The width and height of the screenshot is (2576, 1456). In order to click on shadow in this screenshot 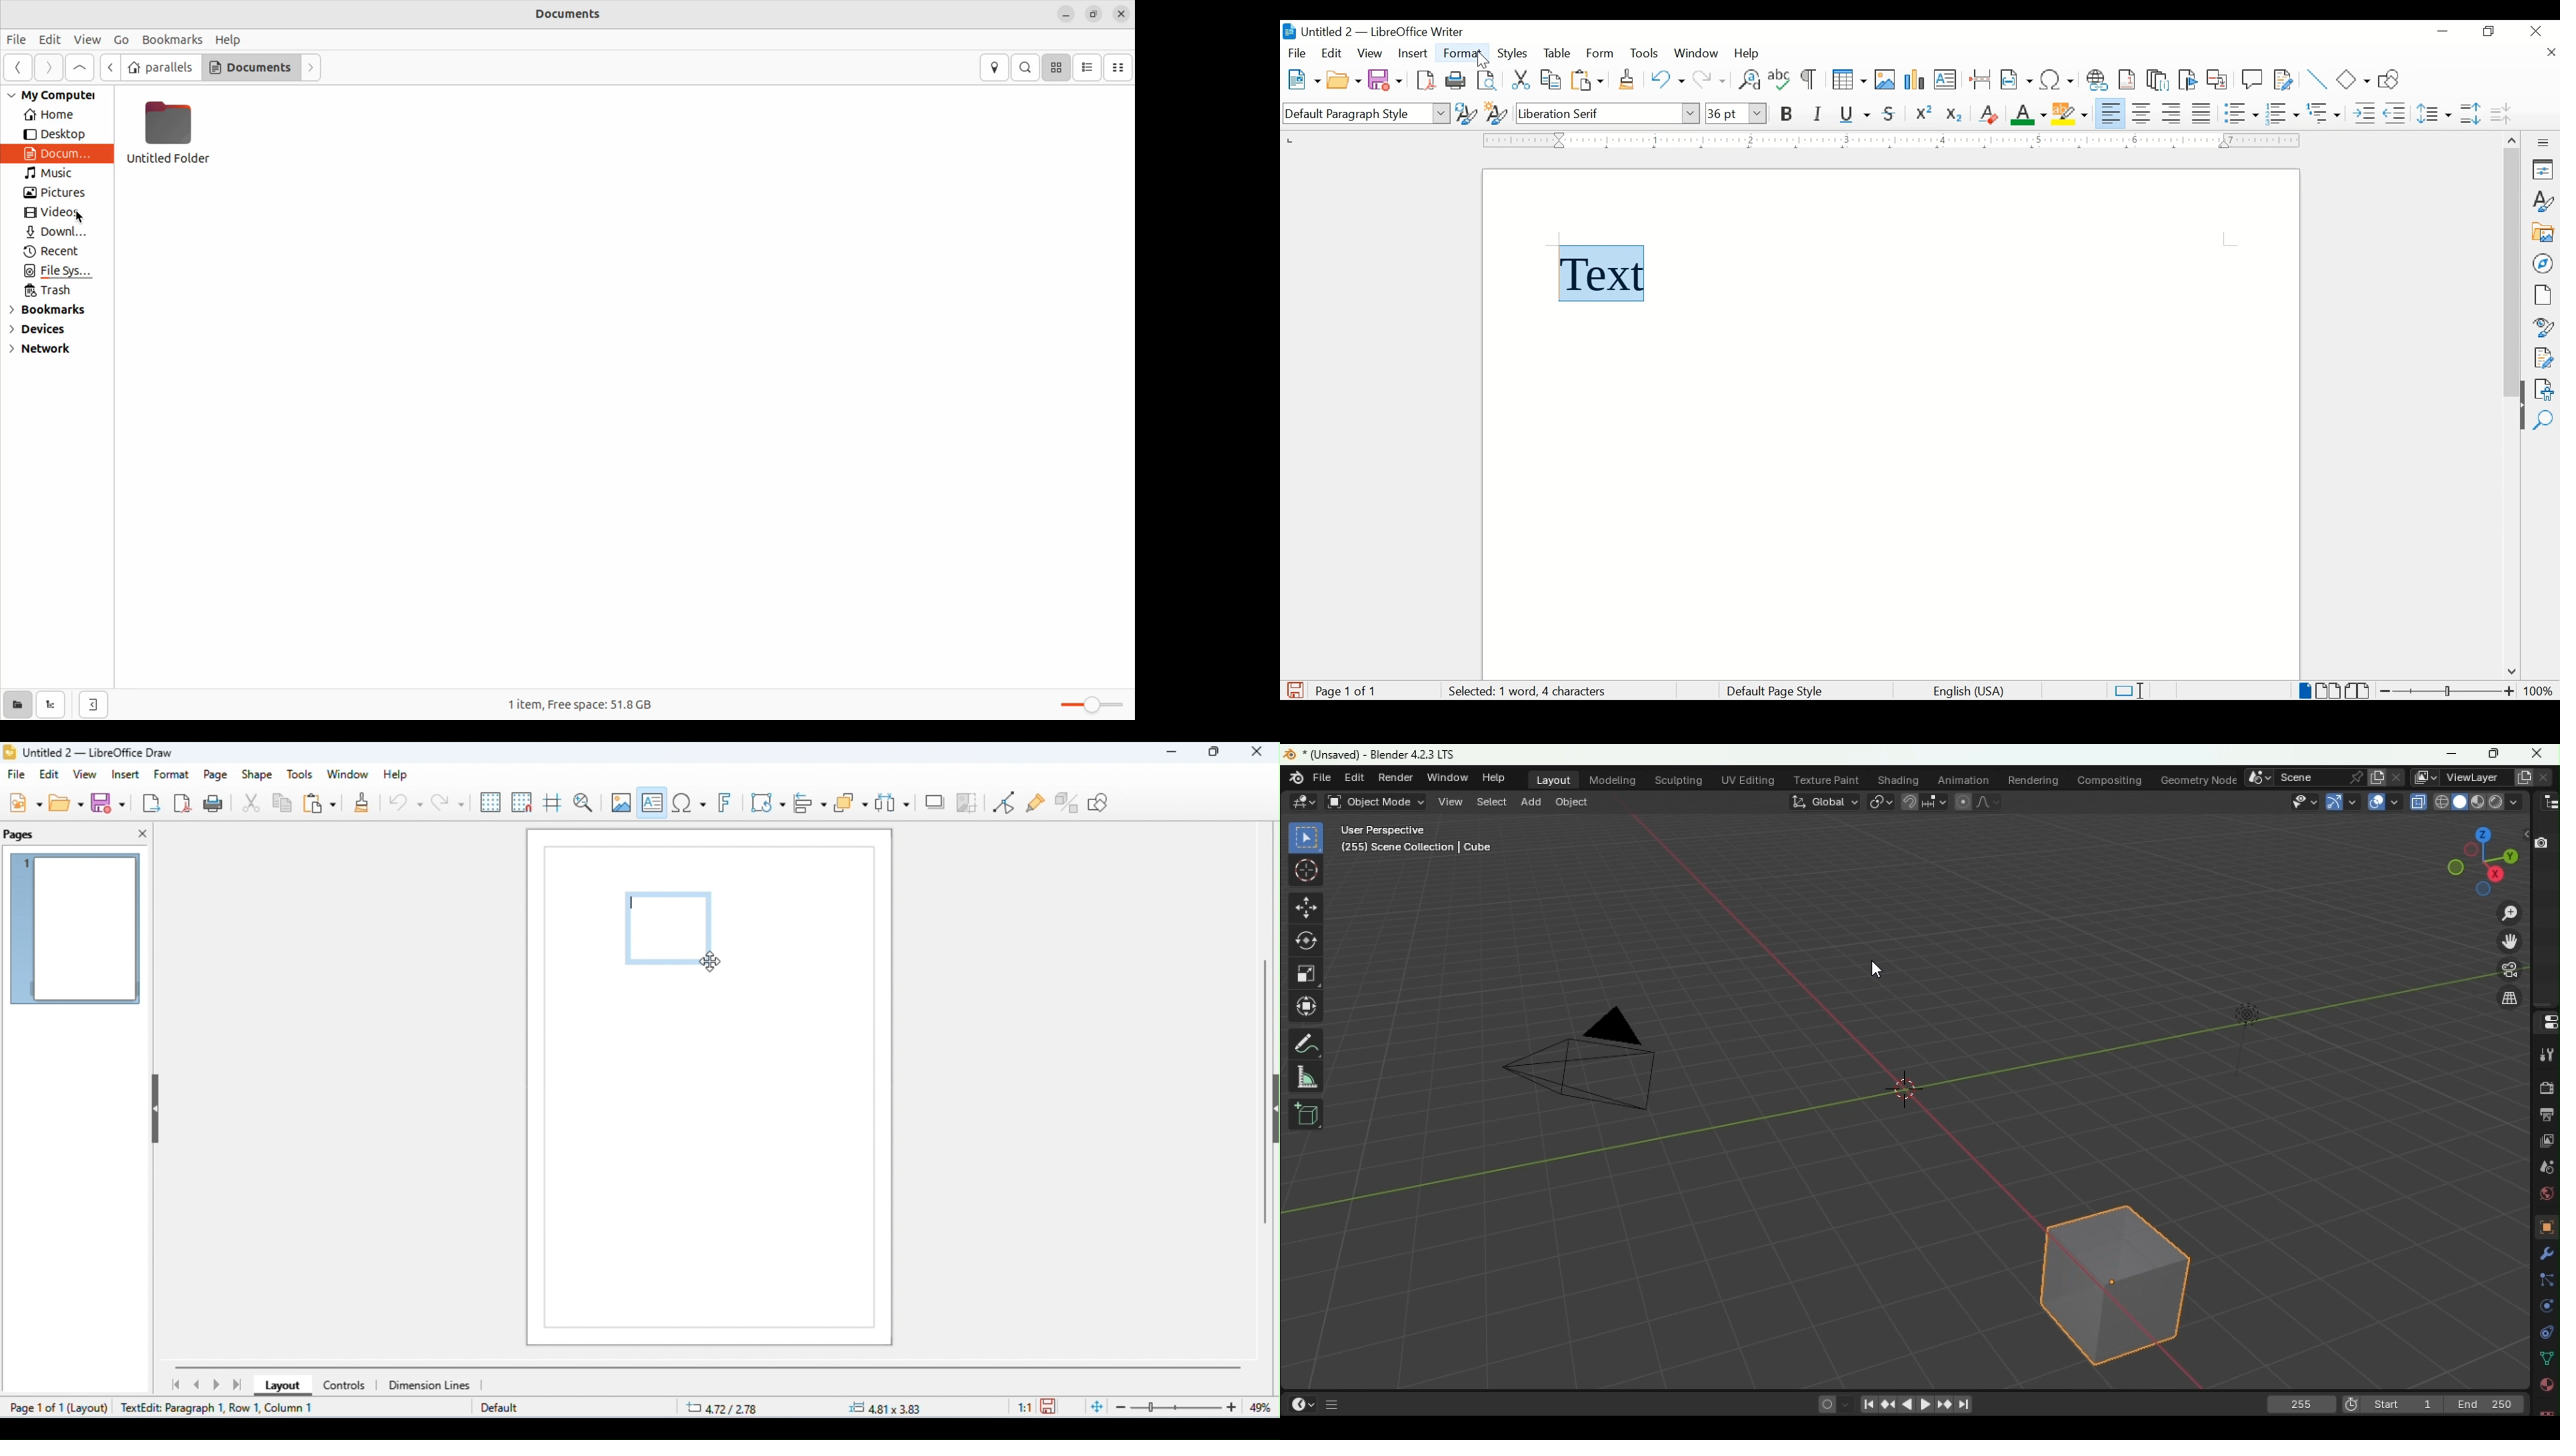, I will do `click(935, 801)`.